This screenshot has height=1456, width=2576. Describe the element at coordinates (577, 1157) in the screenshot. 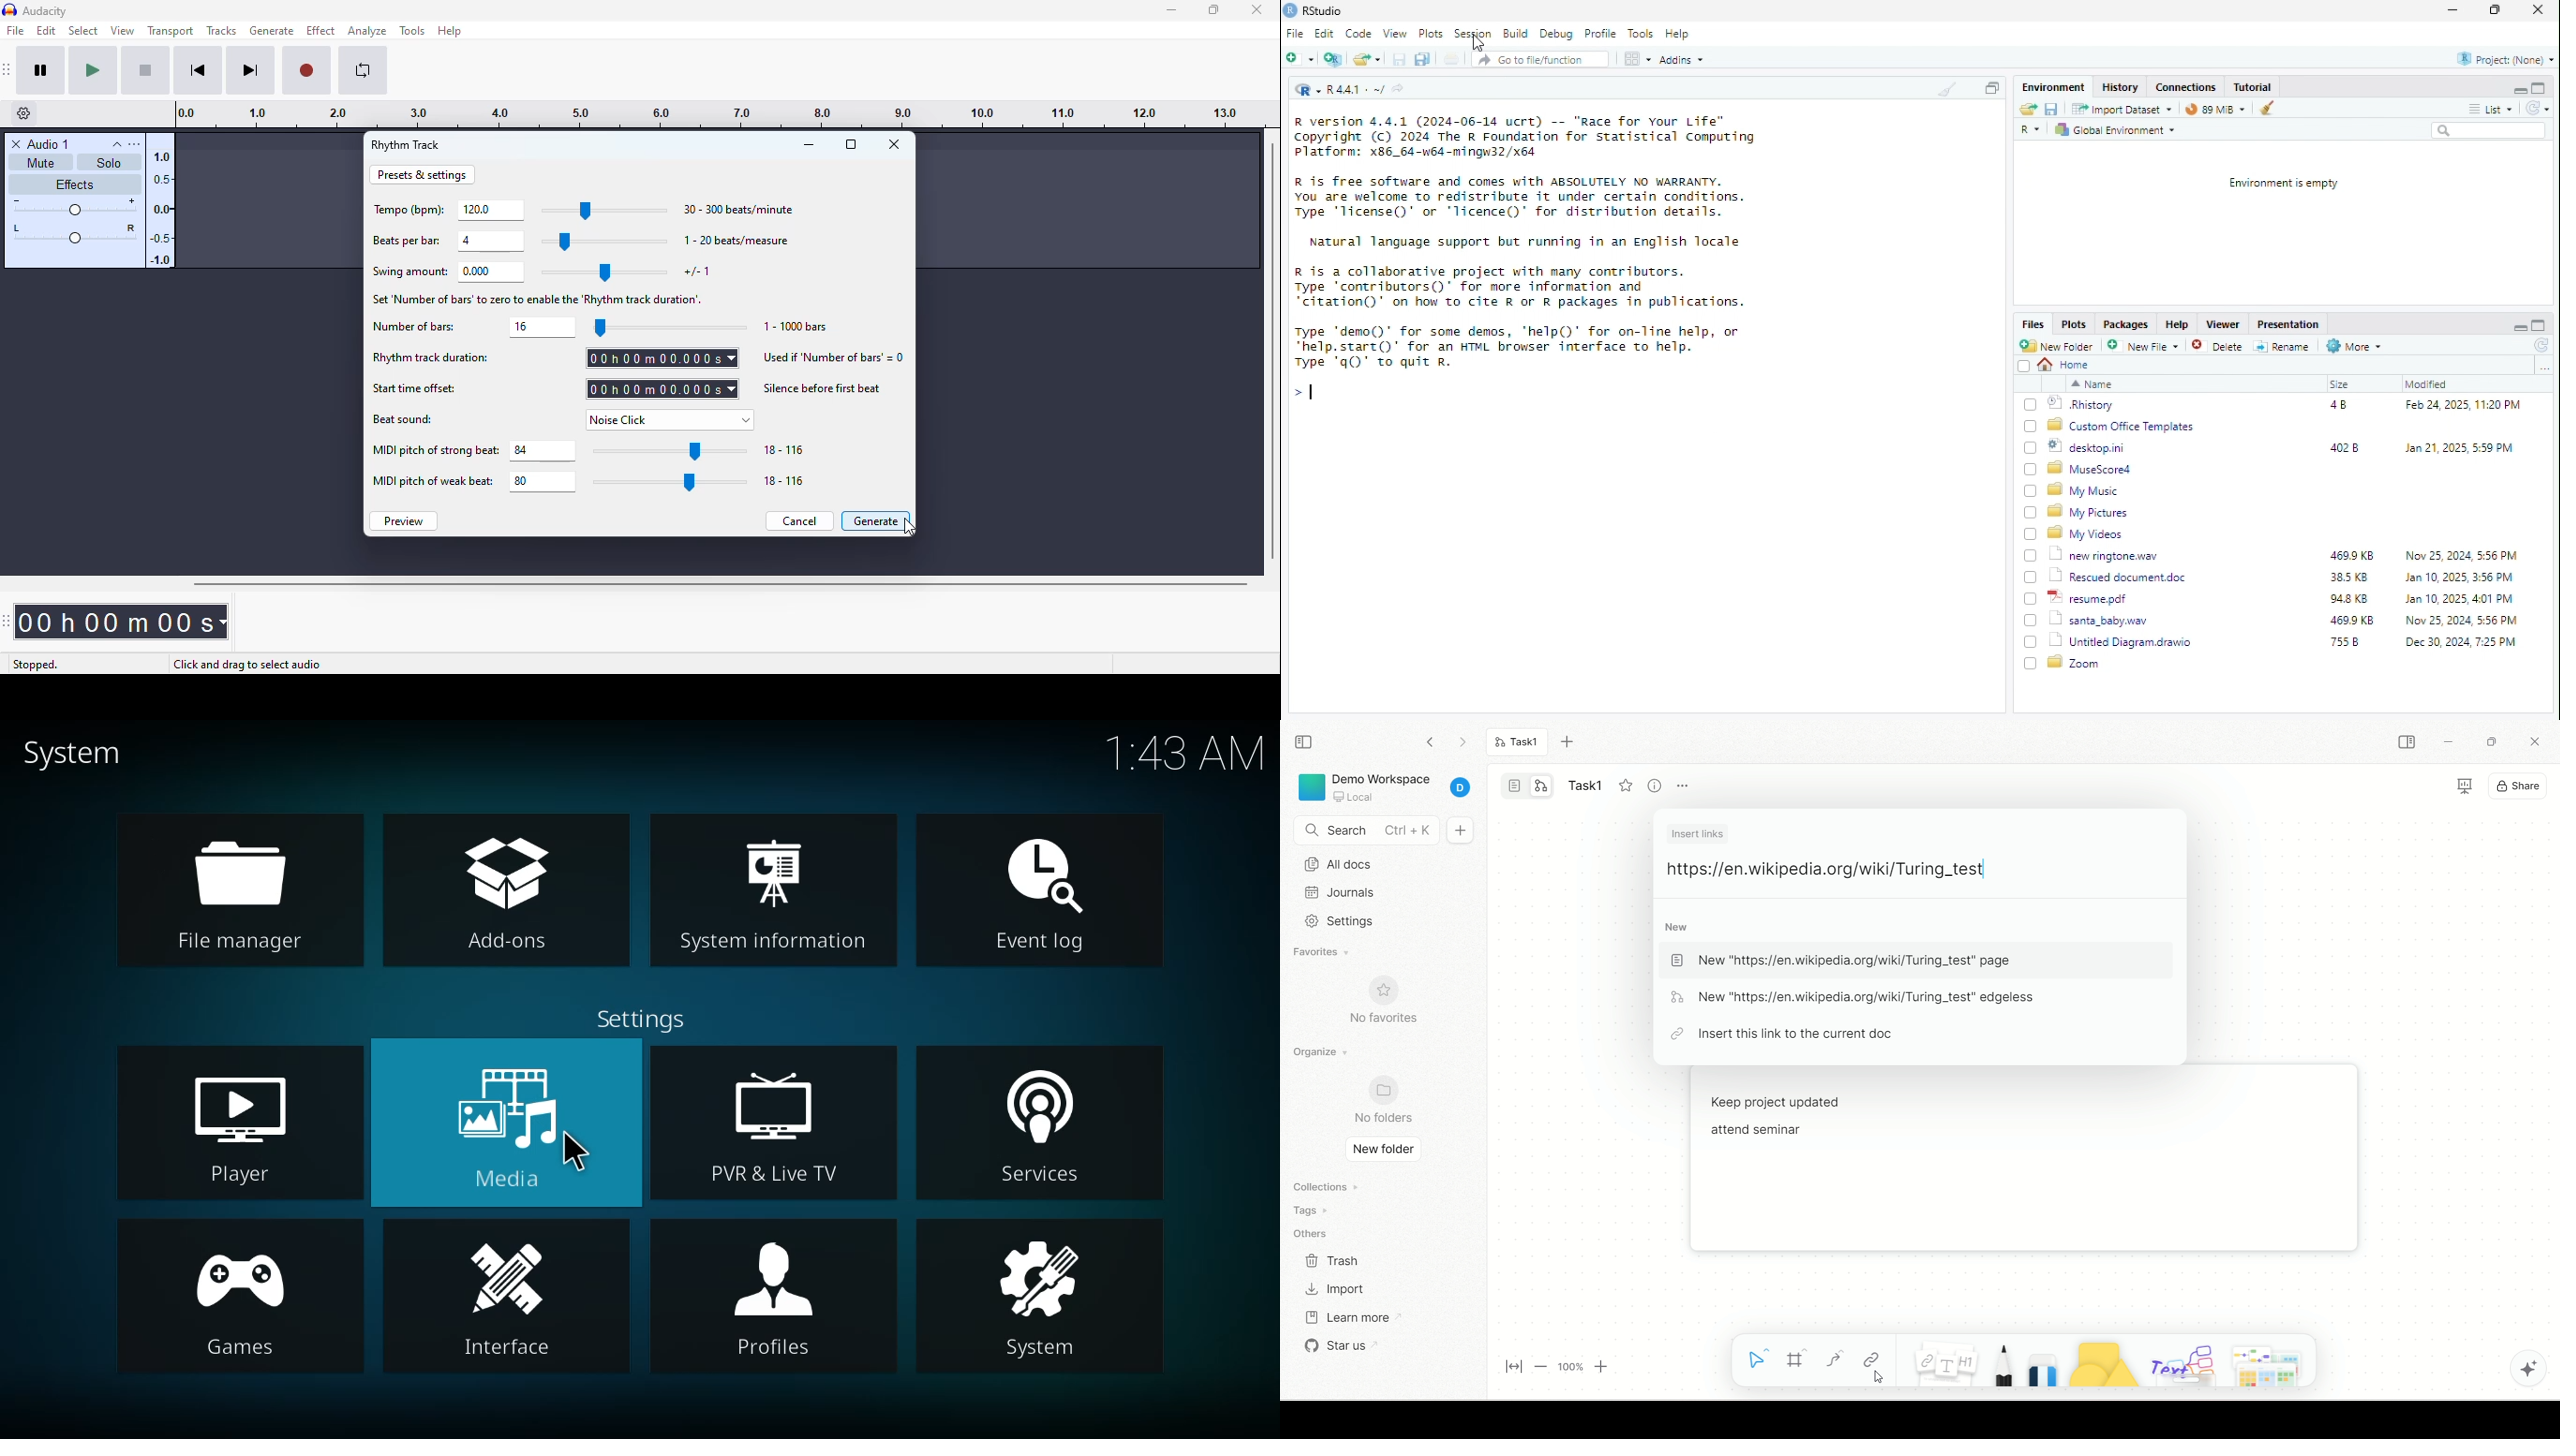

I see `cursor` at that location.